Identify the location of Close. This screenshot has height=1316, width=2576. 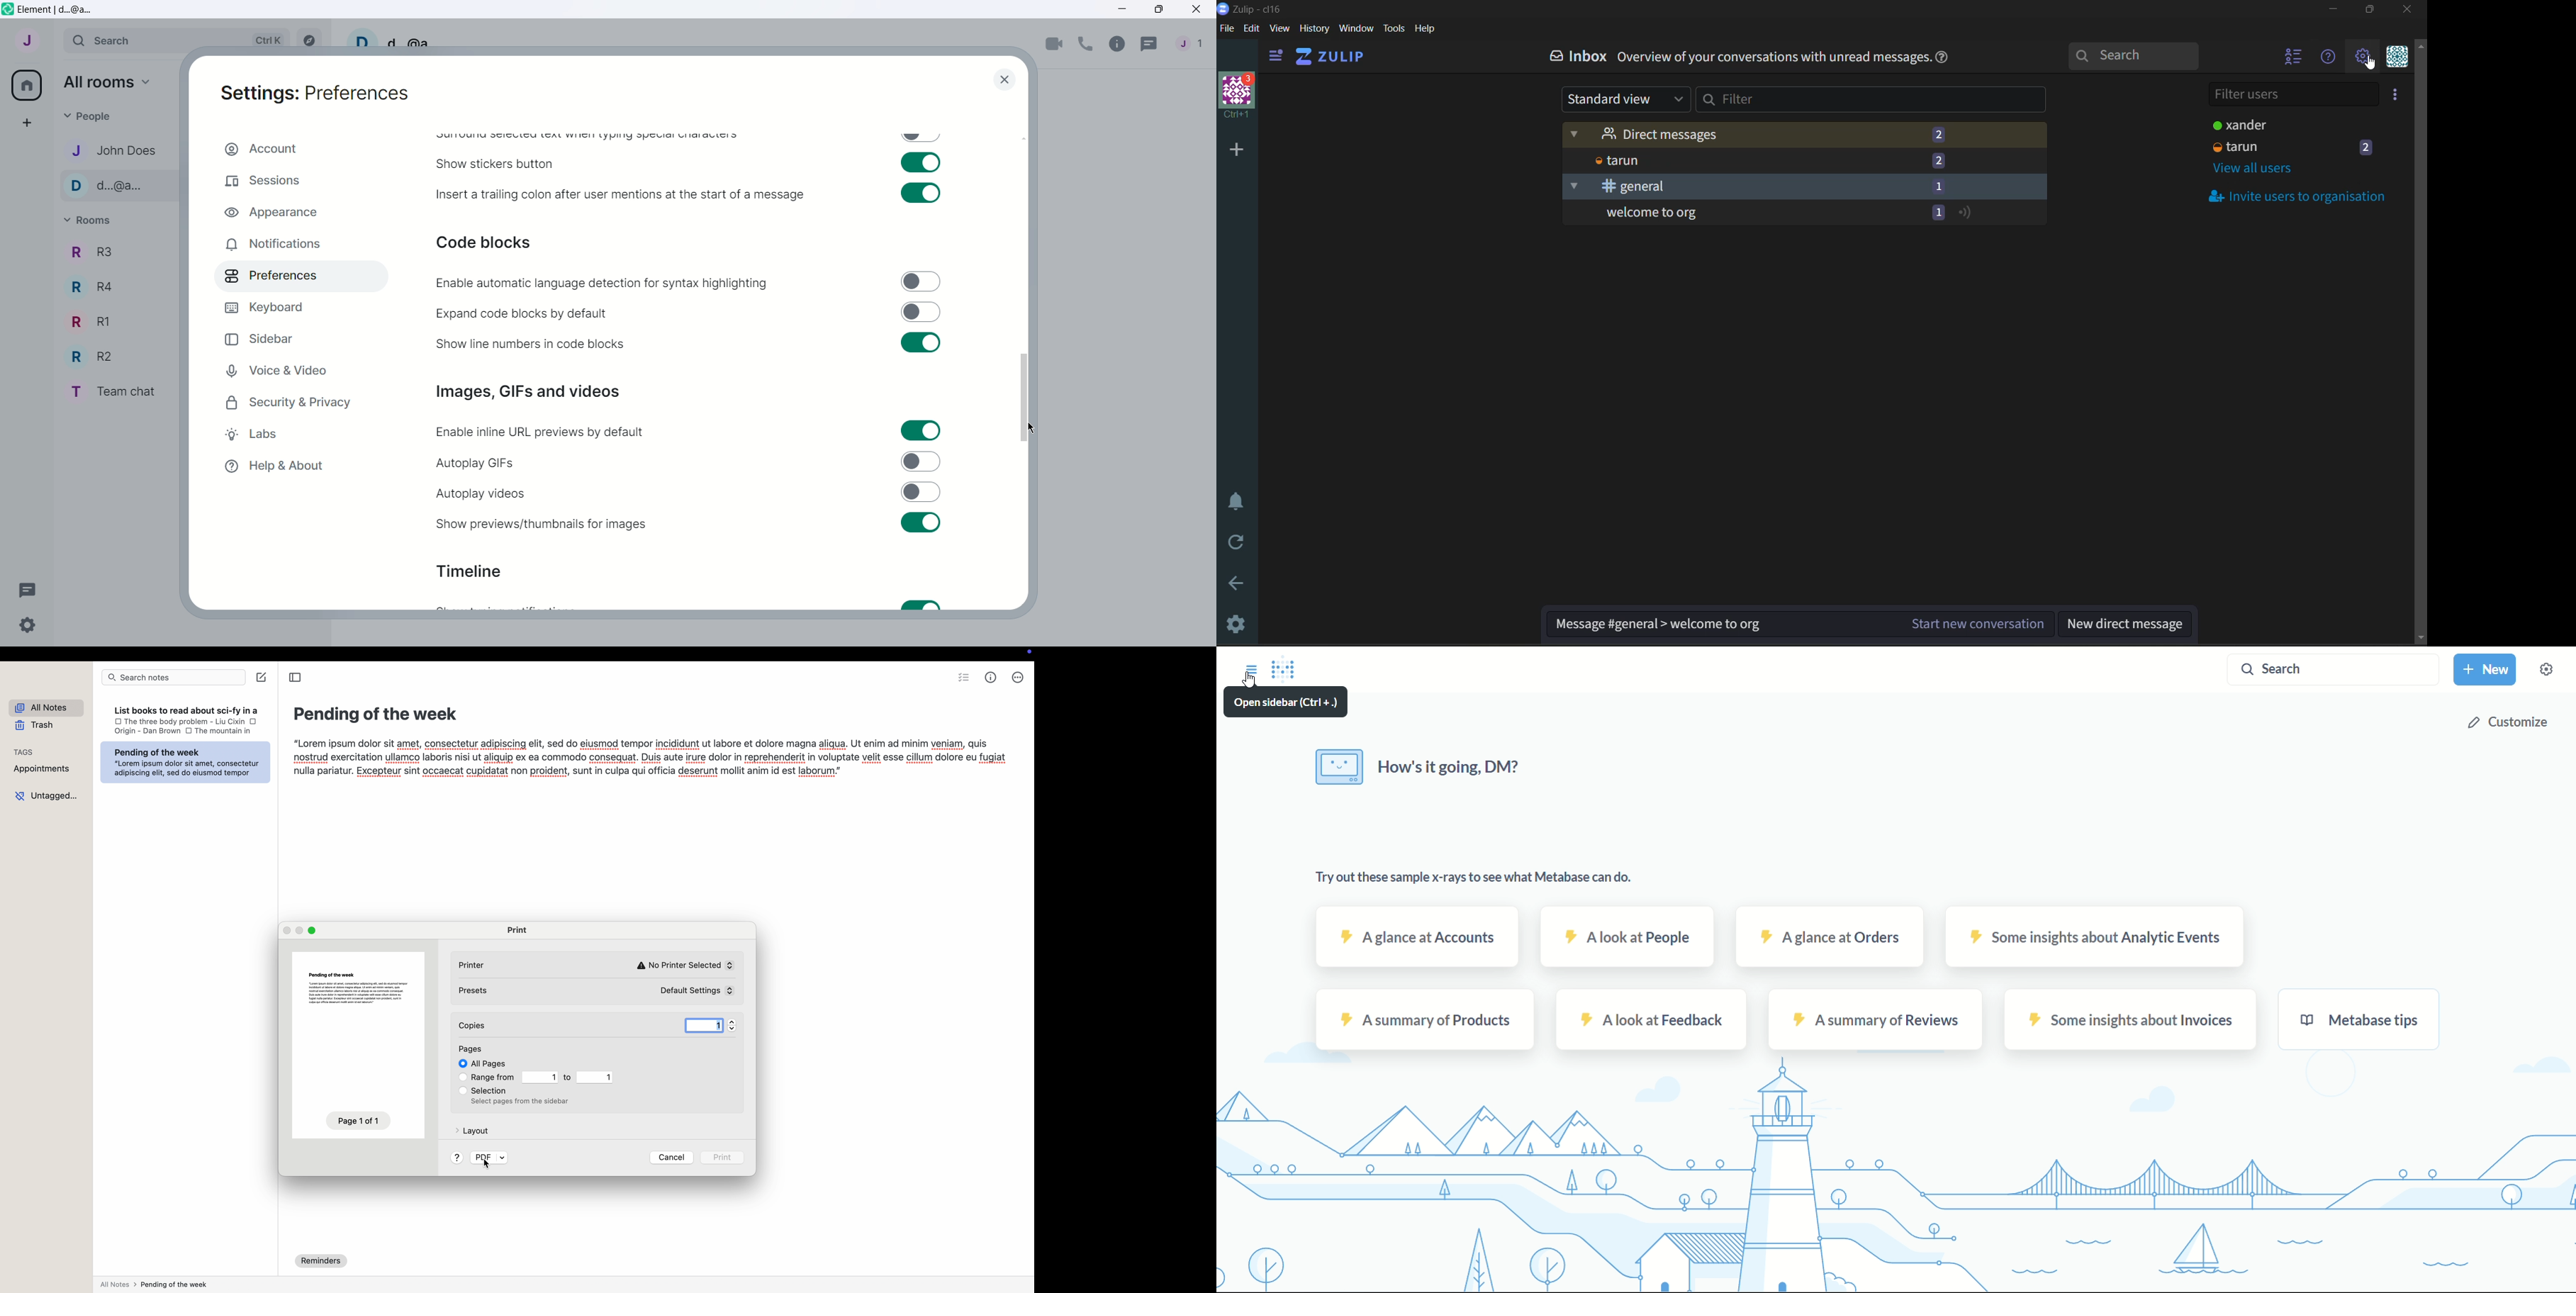
(1199, 9).